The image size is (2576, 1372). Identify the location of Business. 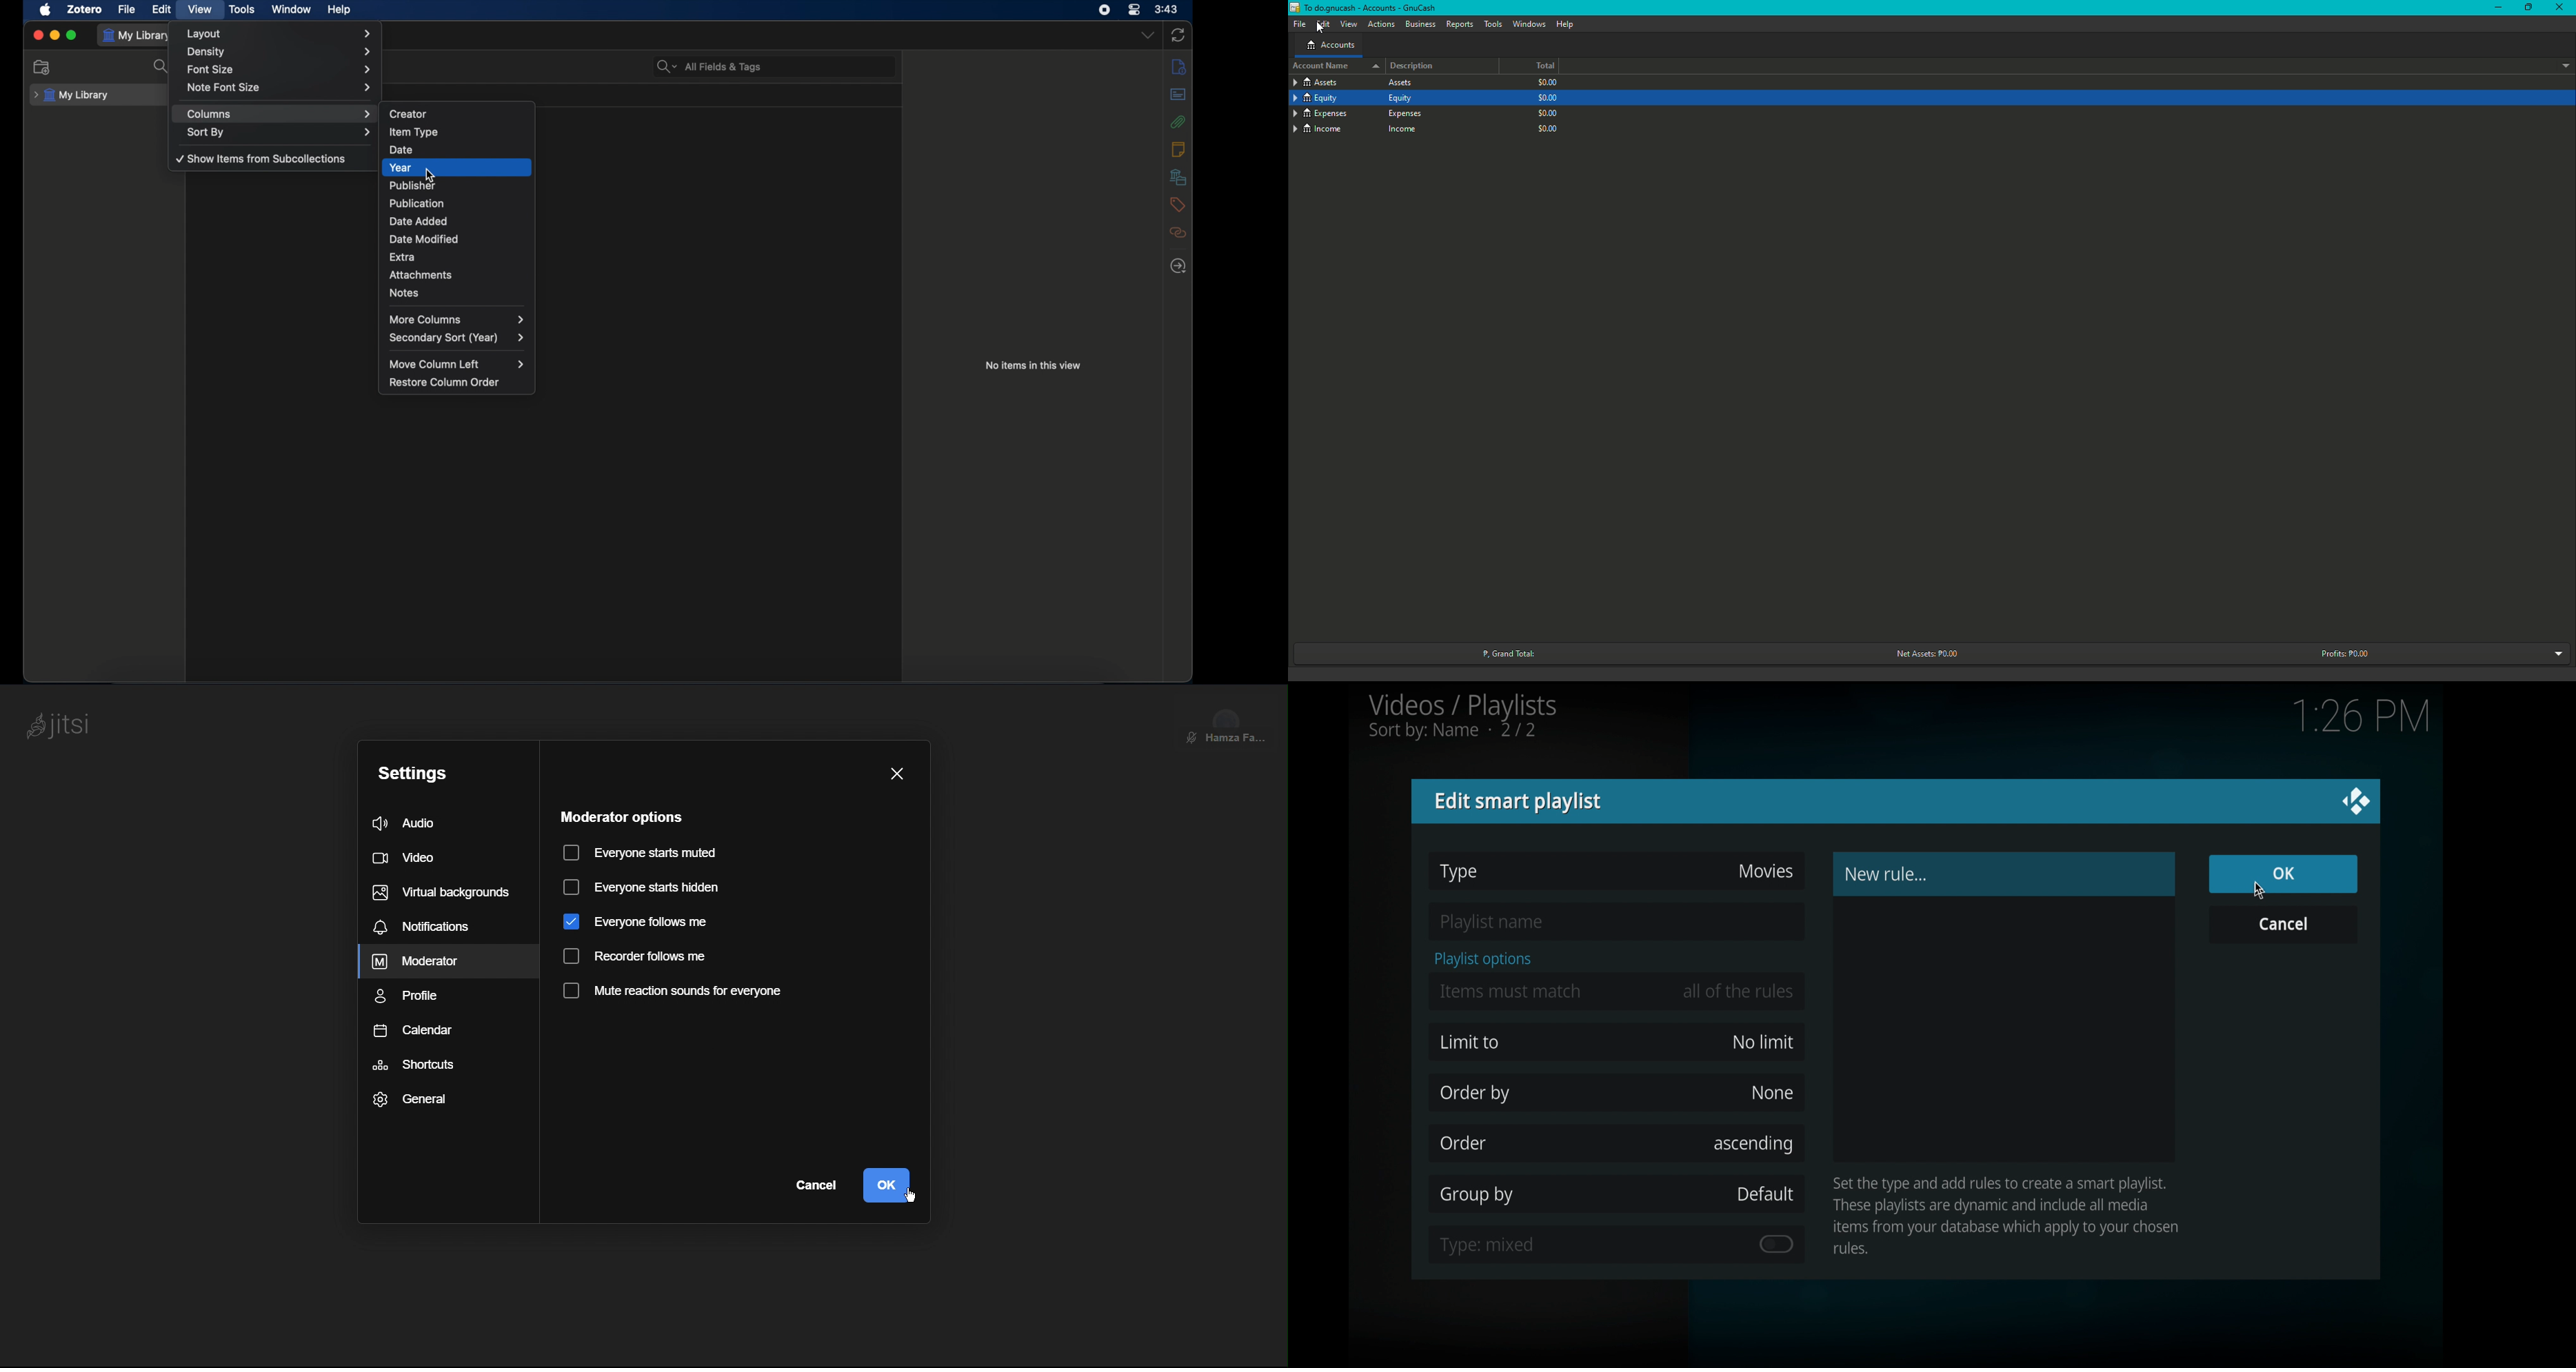
(1419, 23).